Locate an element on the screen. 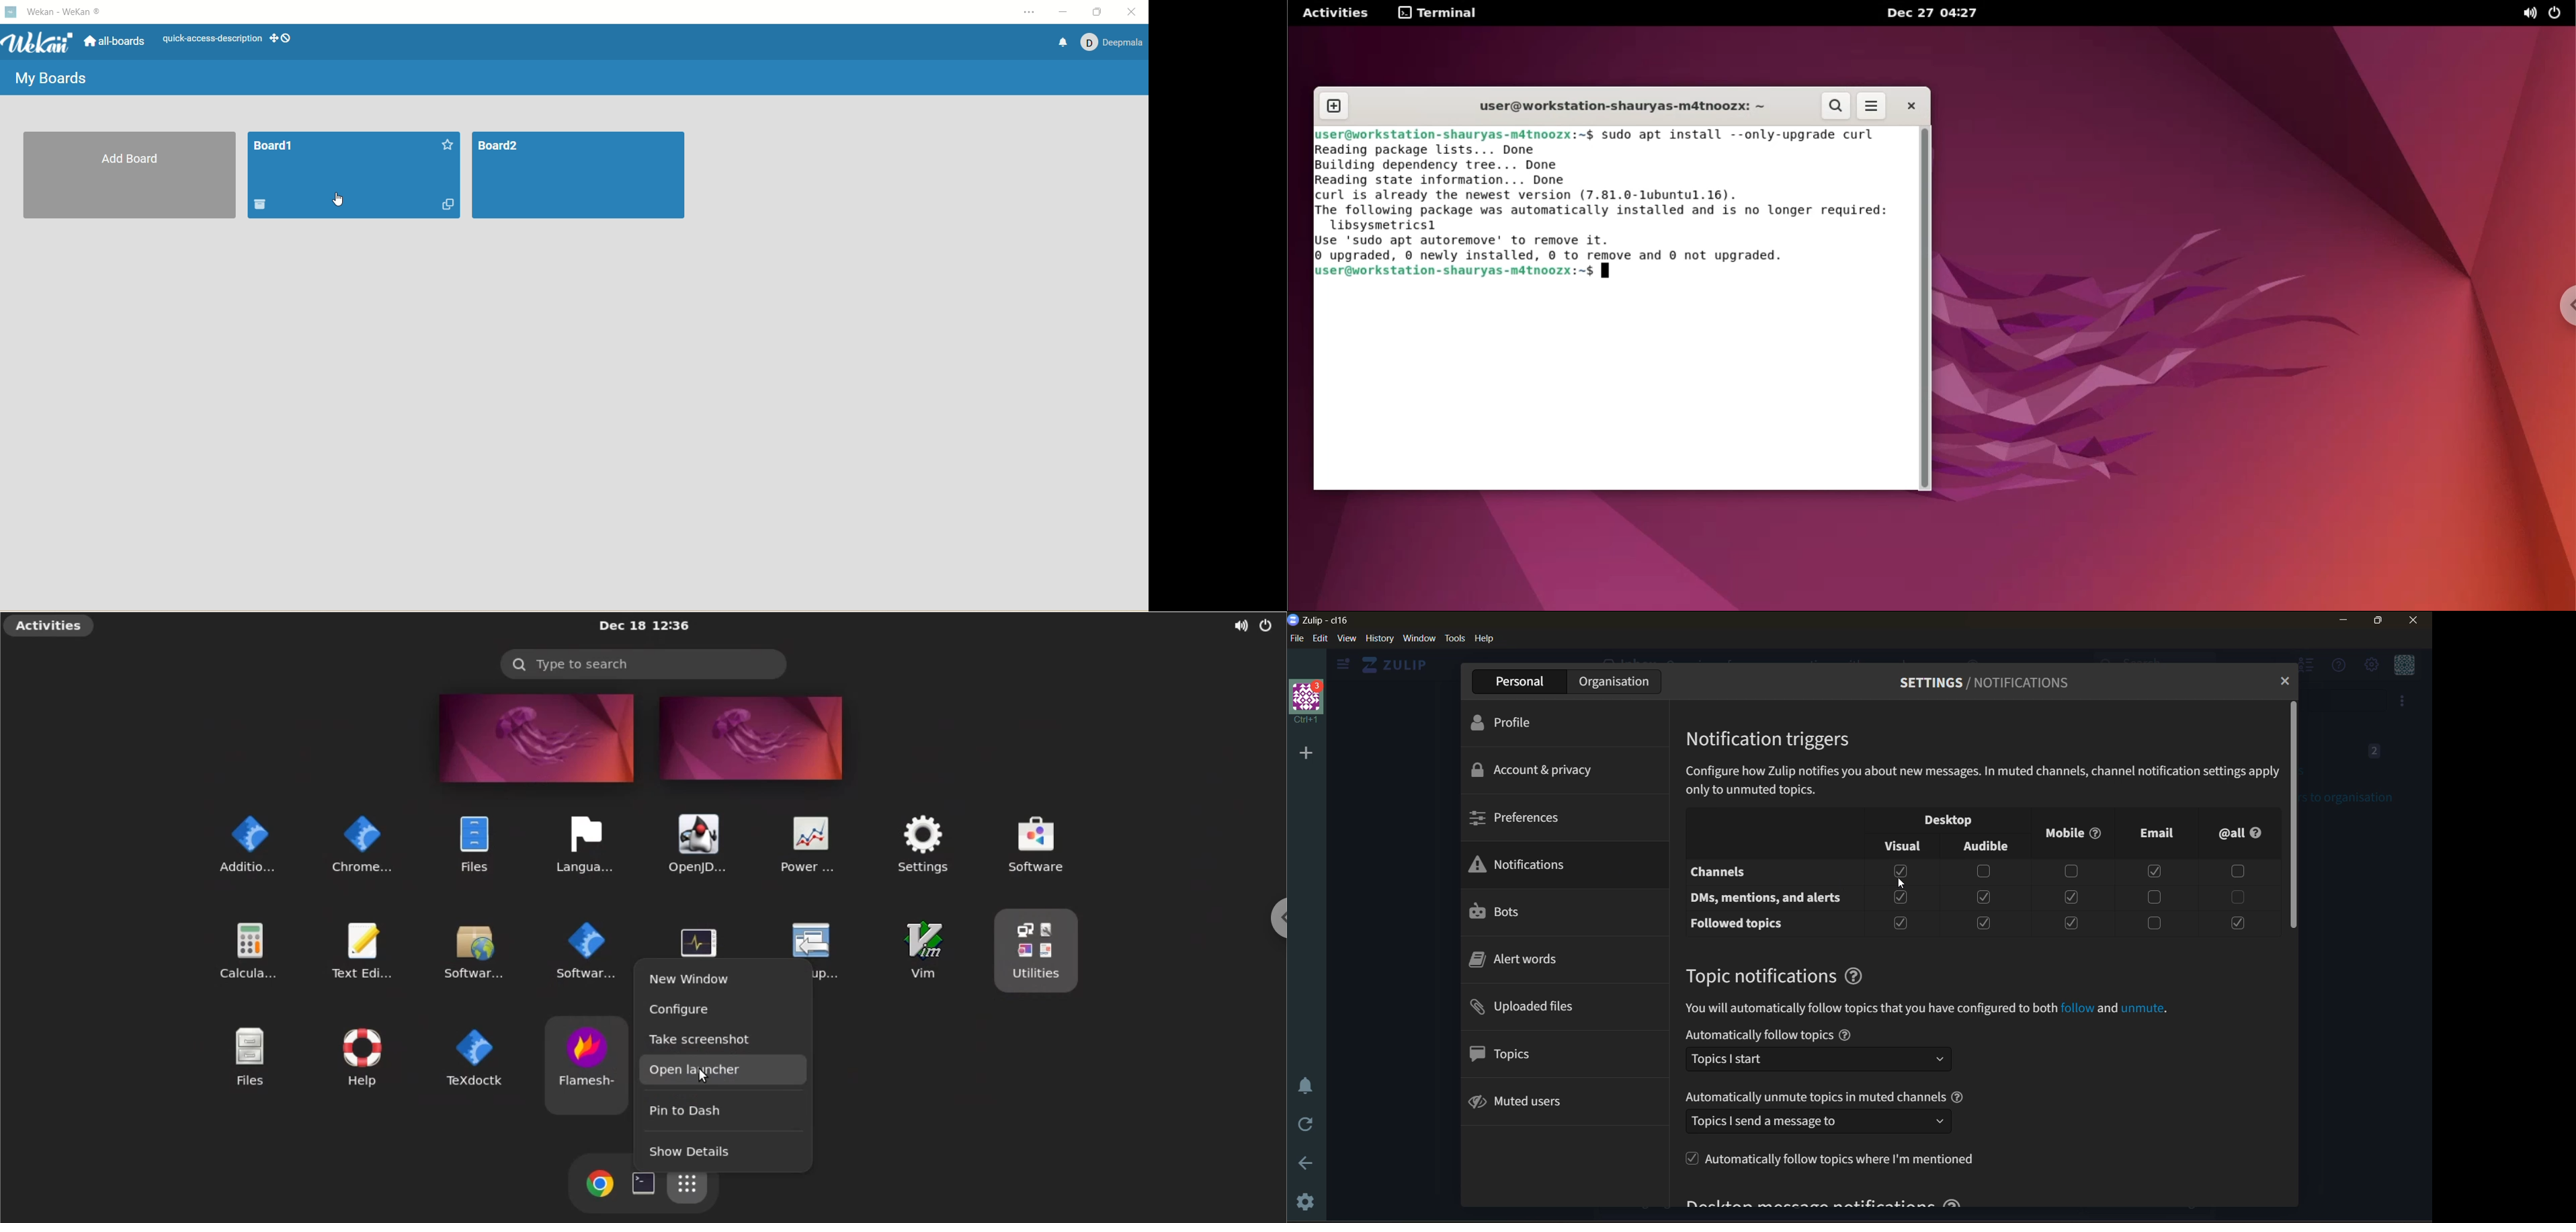 The height and width of the screenshot is (1232, 2576). setting and more is located at coordinates (1024, 10).